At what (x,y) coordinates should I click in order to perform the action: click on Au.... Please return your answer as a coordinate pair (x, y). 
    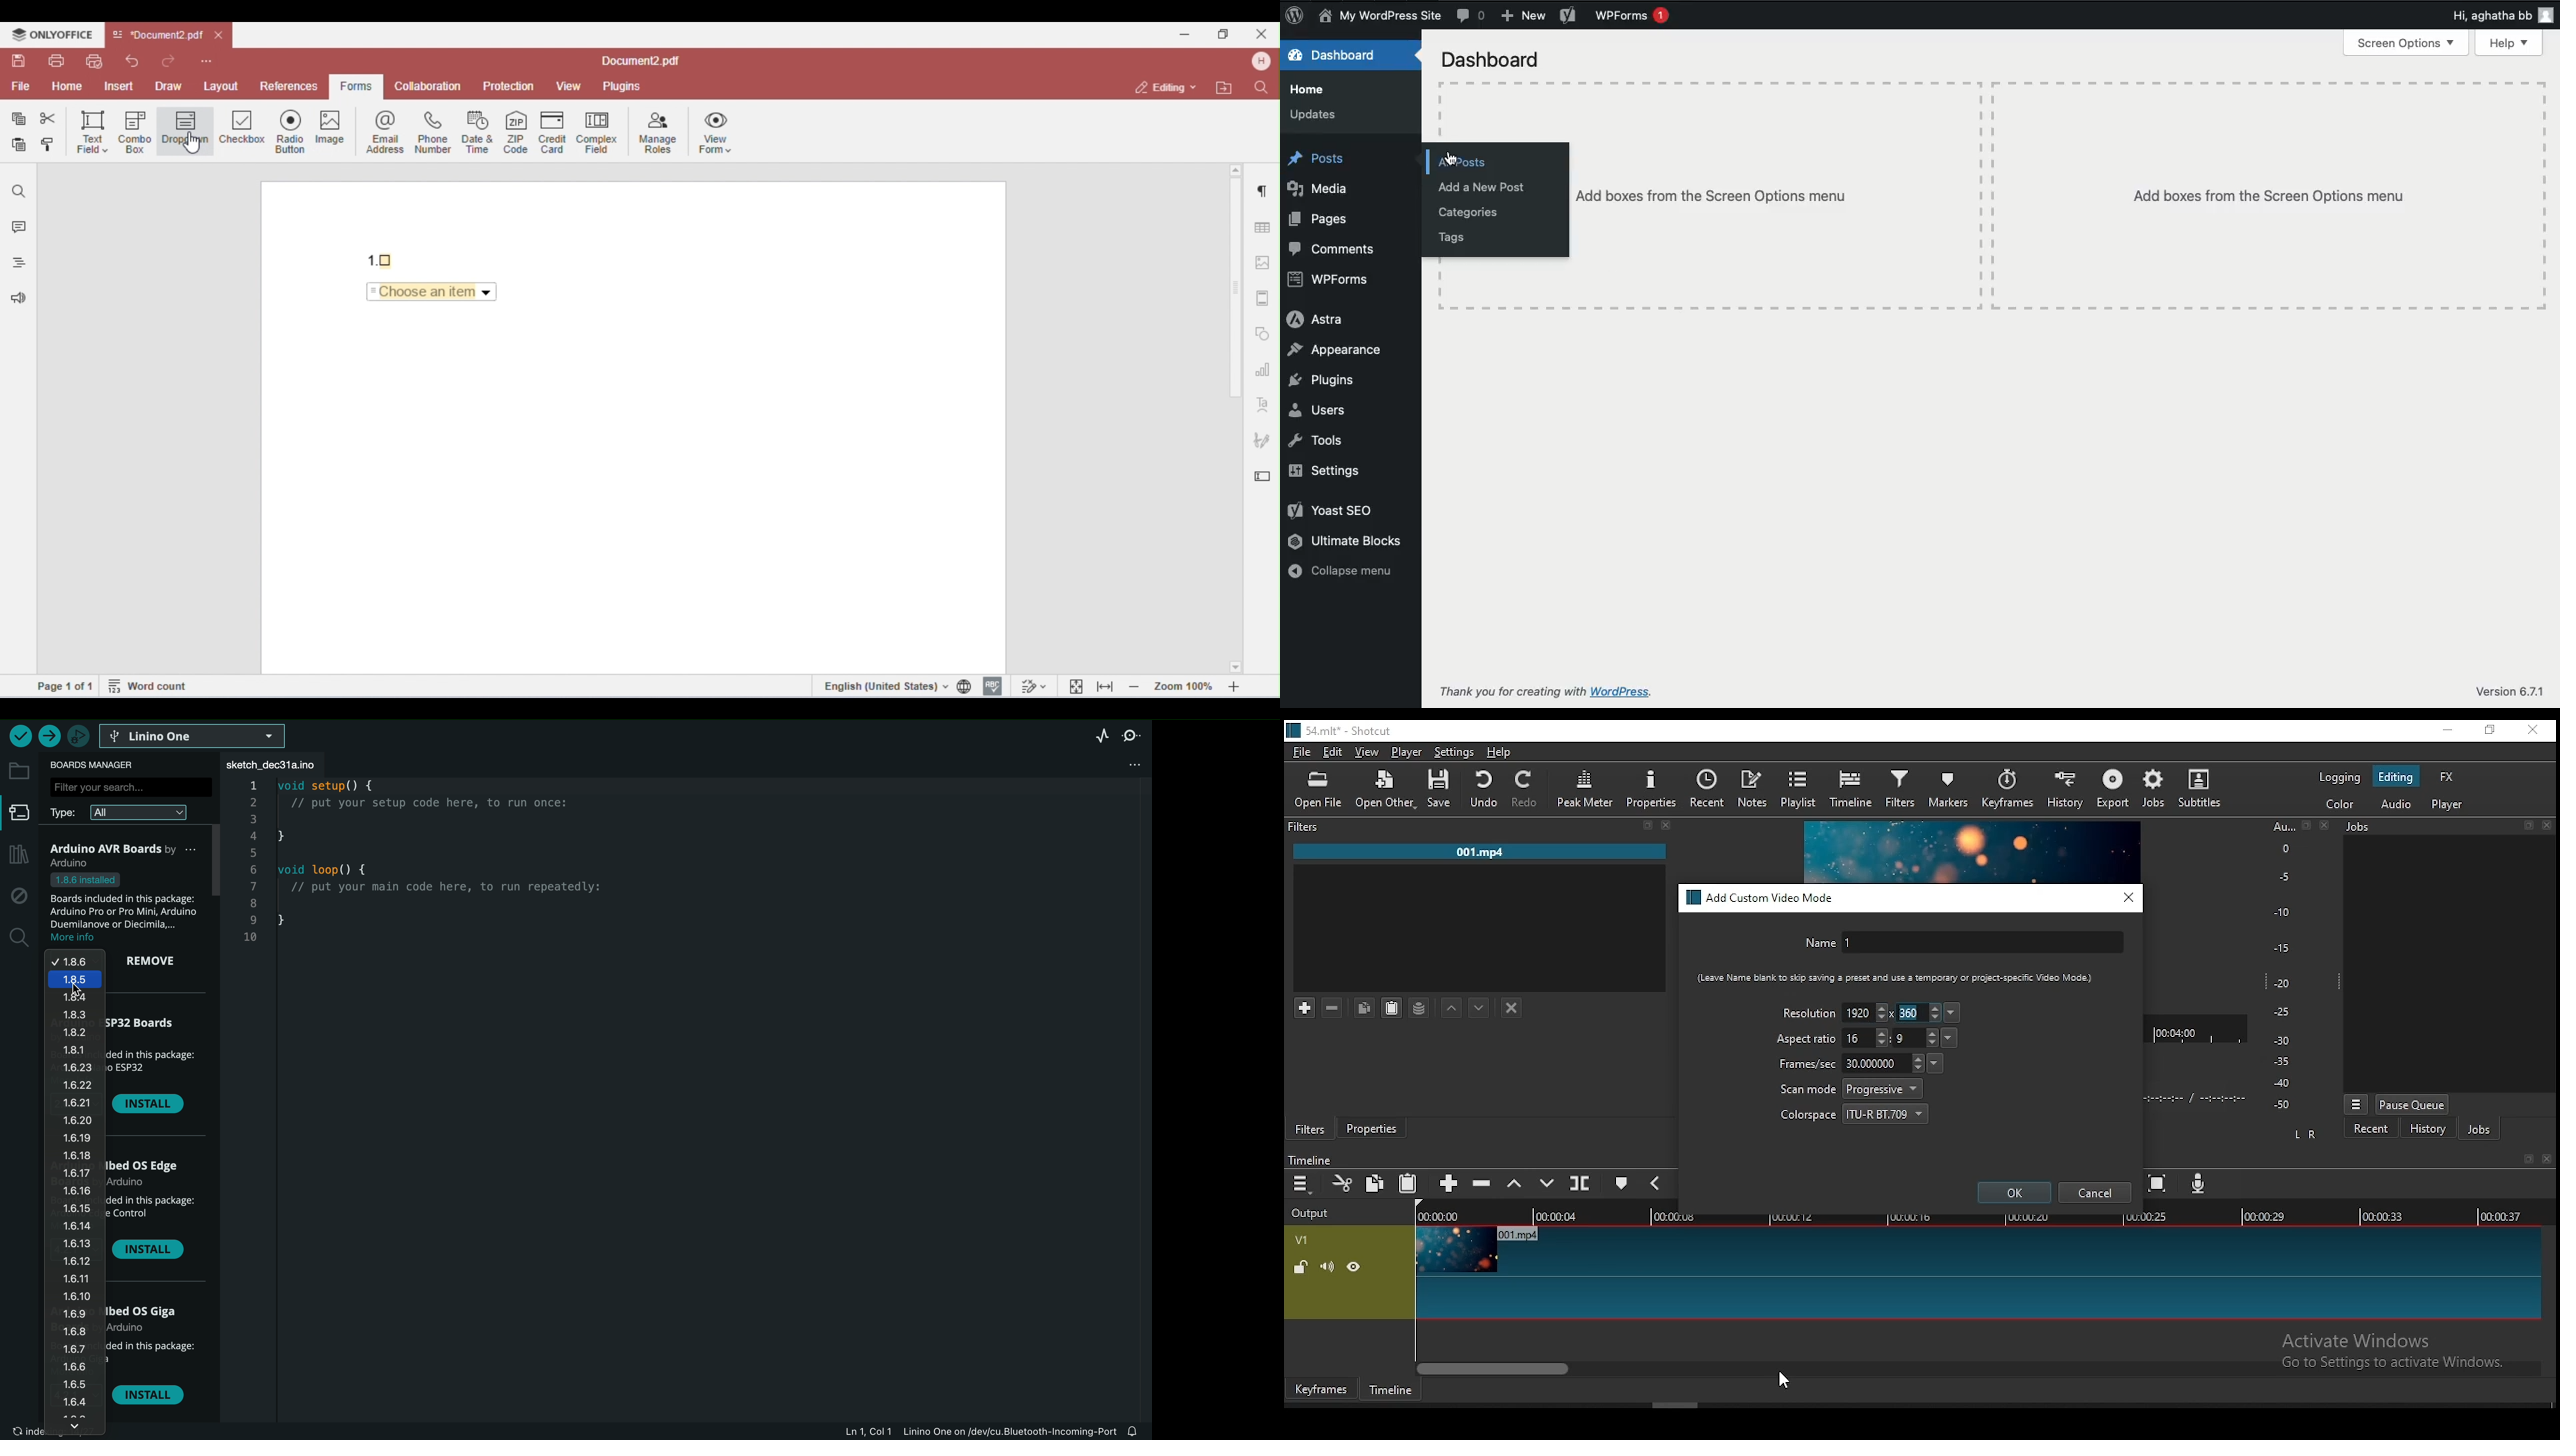
    Looking at the image, I should click on (2280, 826).